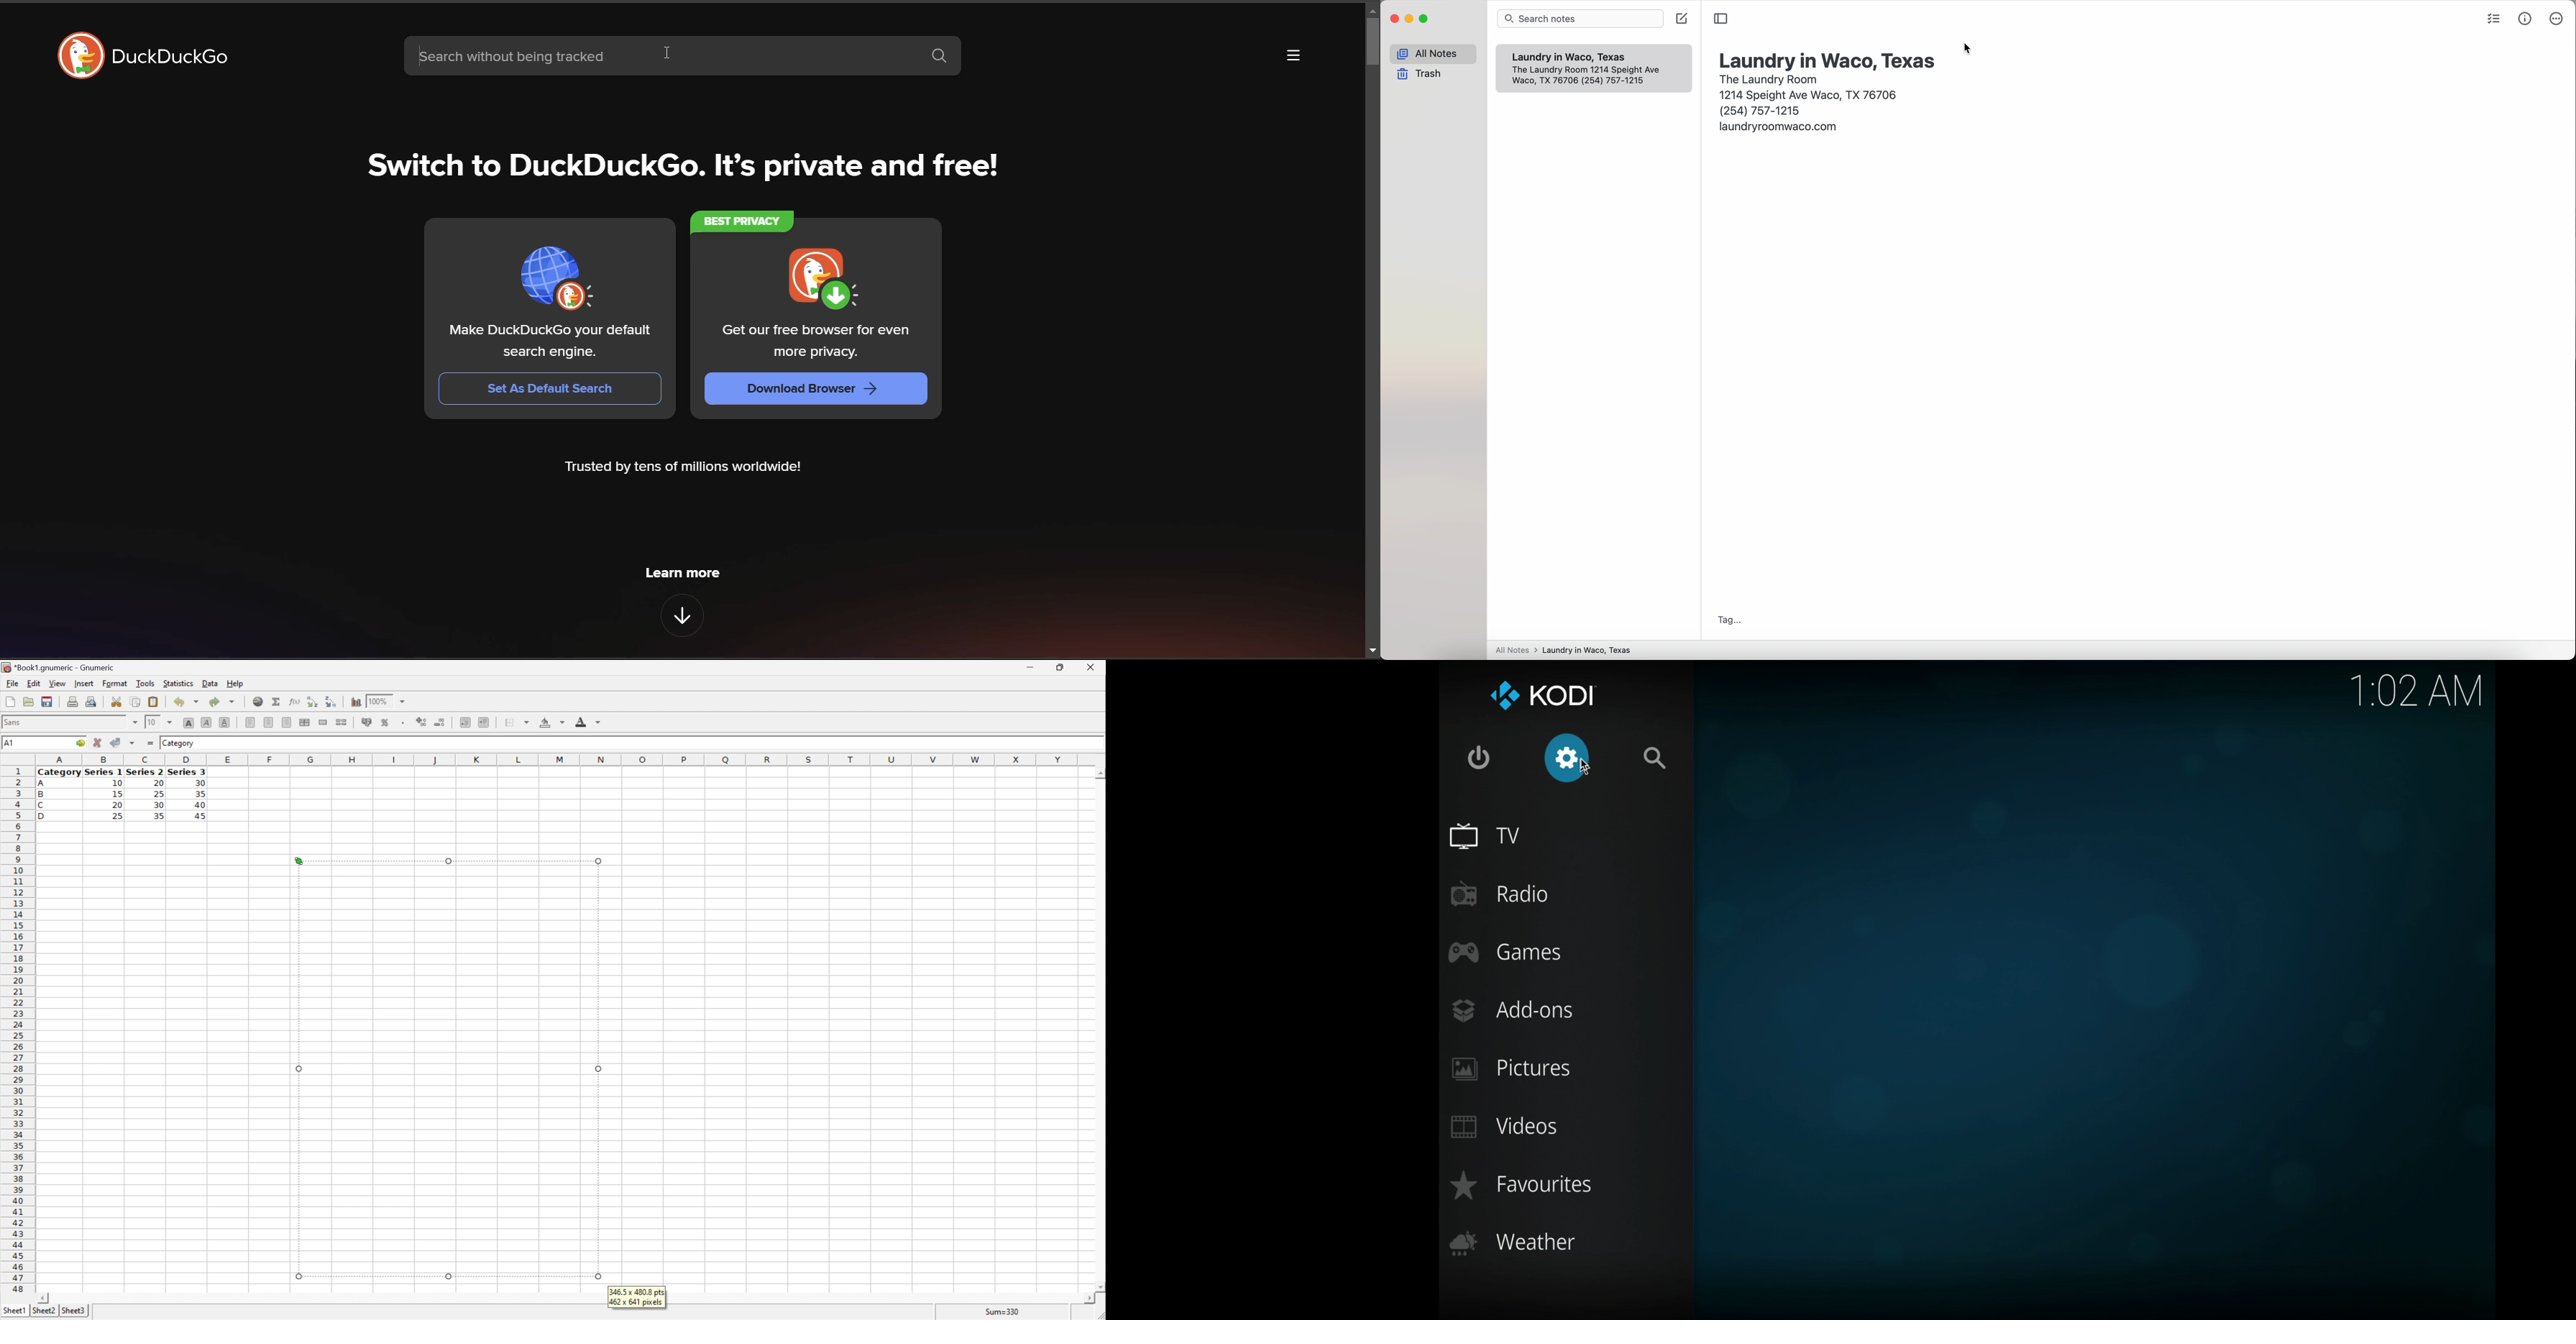 The width and height of the screenshot is (2576, 1344). What do you see at coordinates (464, 722) in the screenshot?
I see `Decrease indent, and align the contents to the left` at bounding box center [464, 722].